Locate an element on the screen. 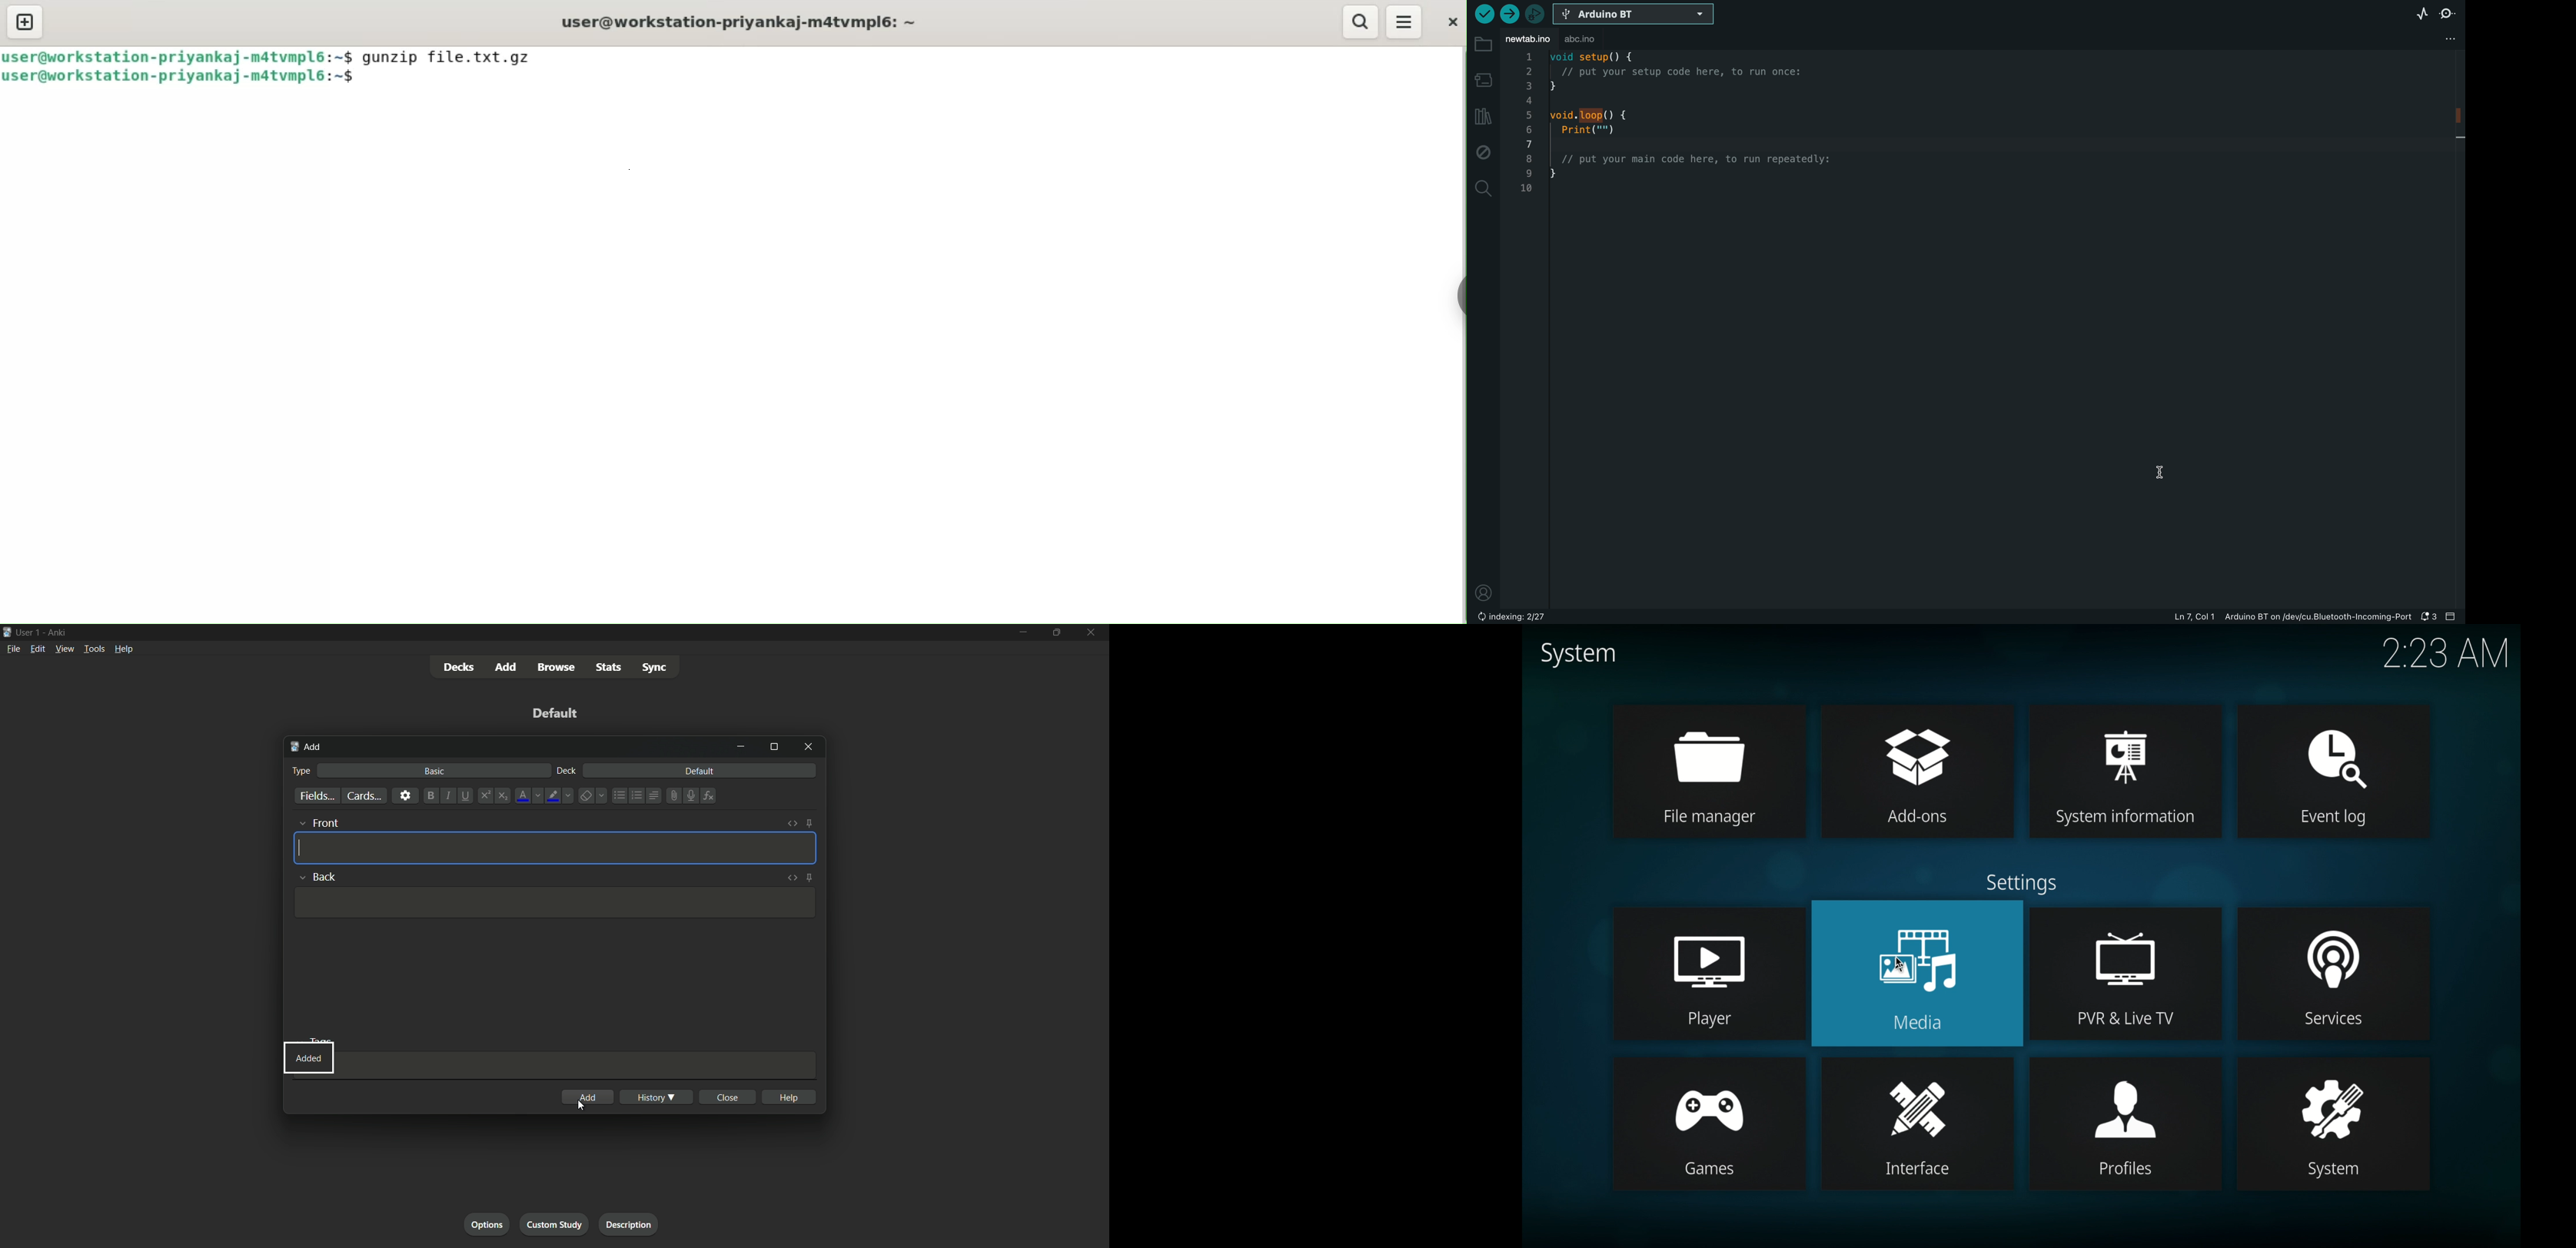  front is located at coordinates (327, 823).